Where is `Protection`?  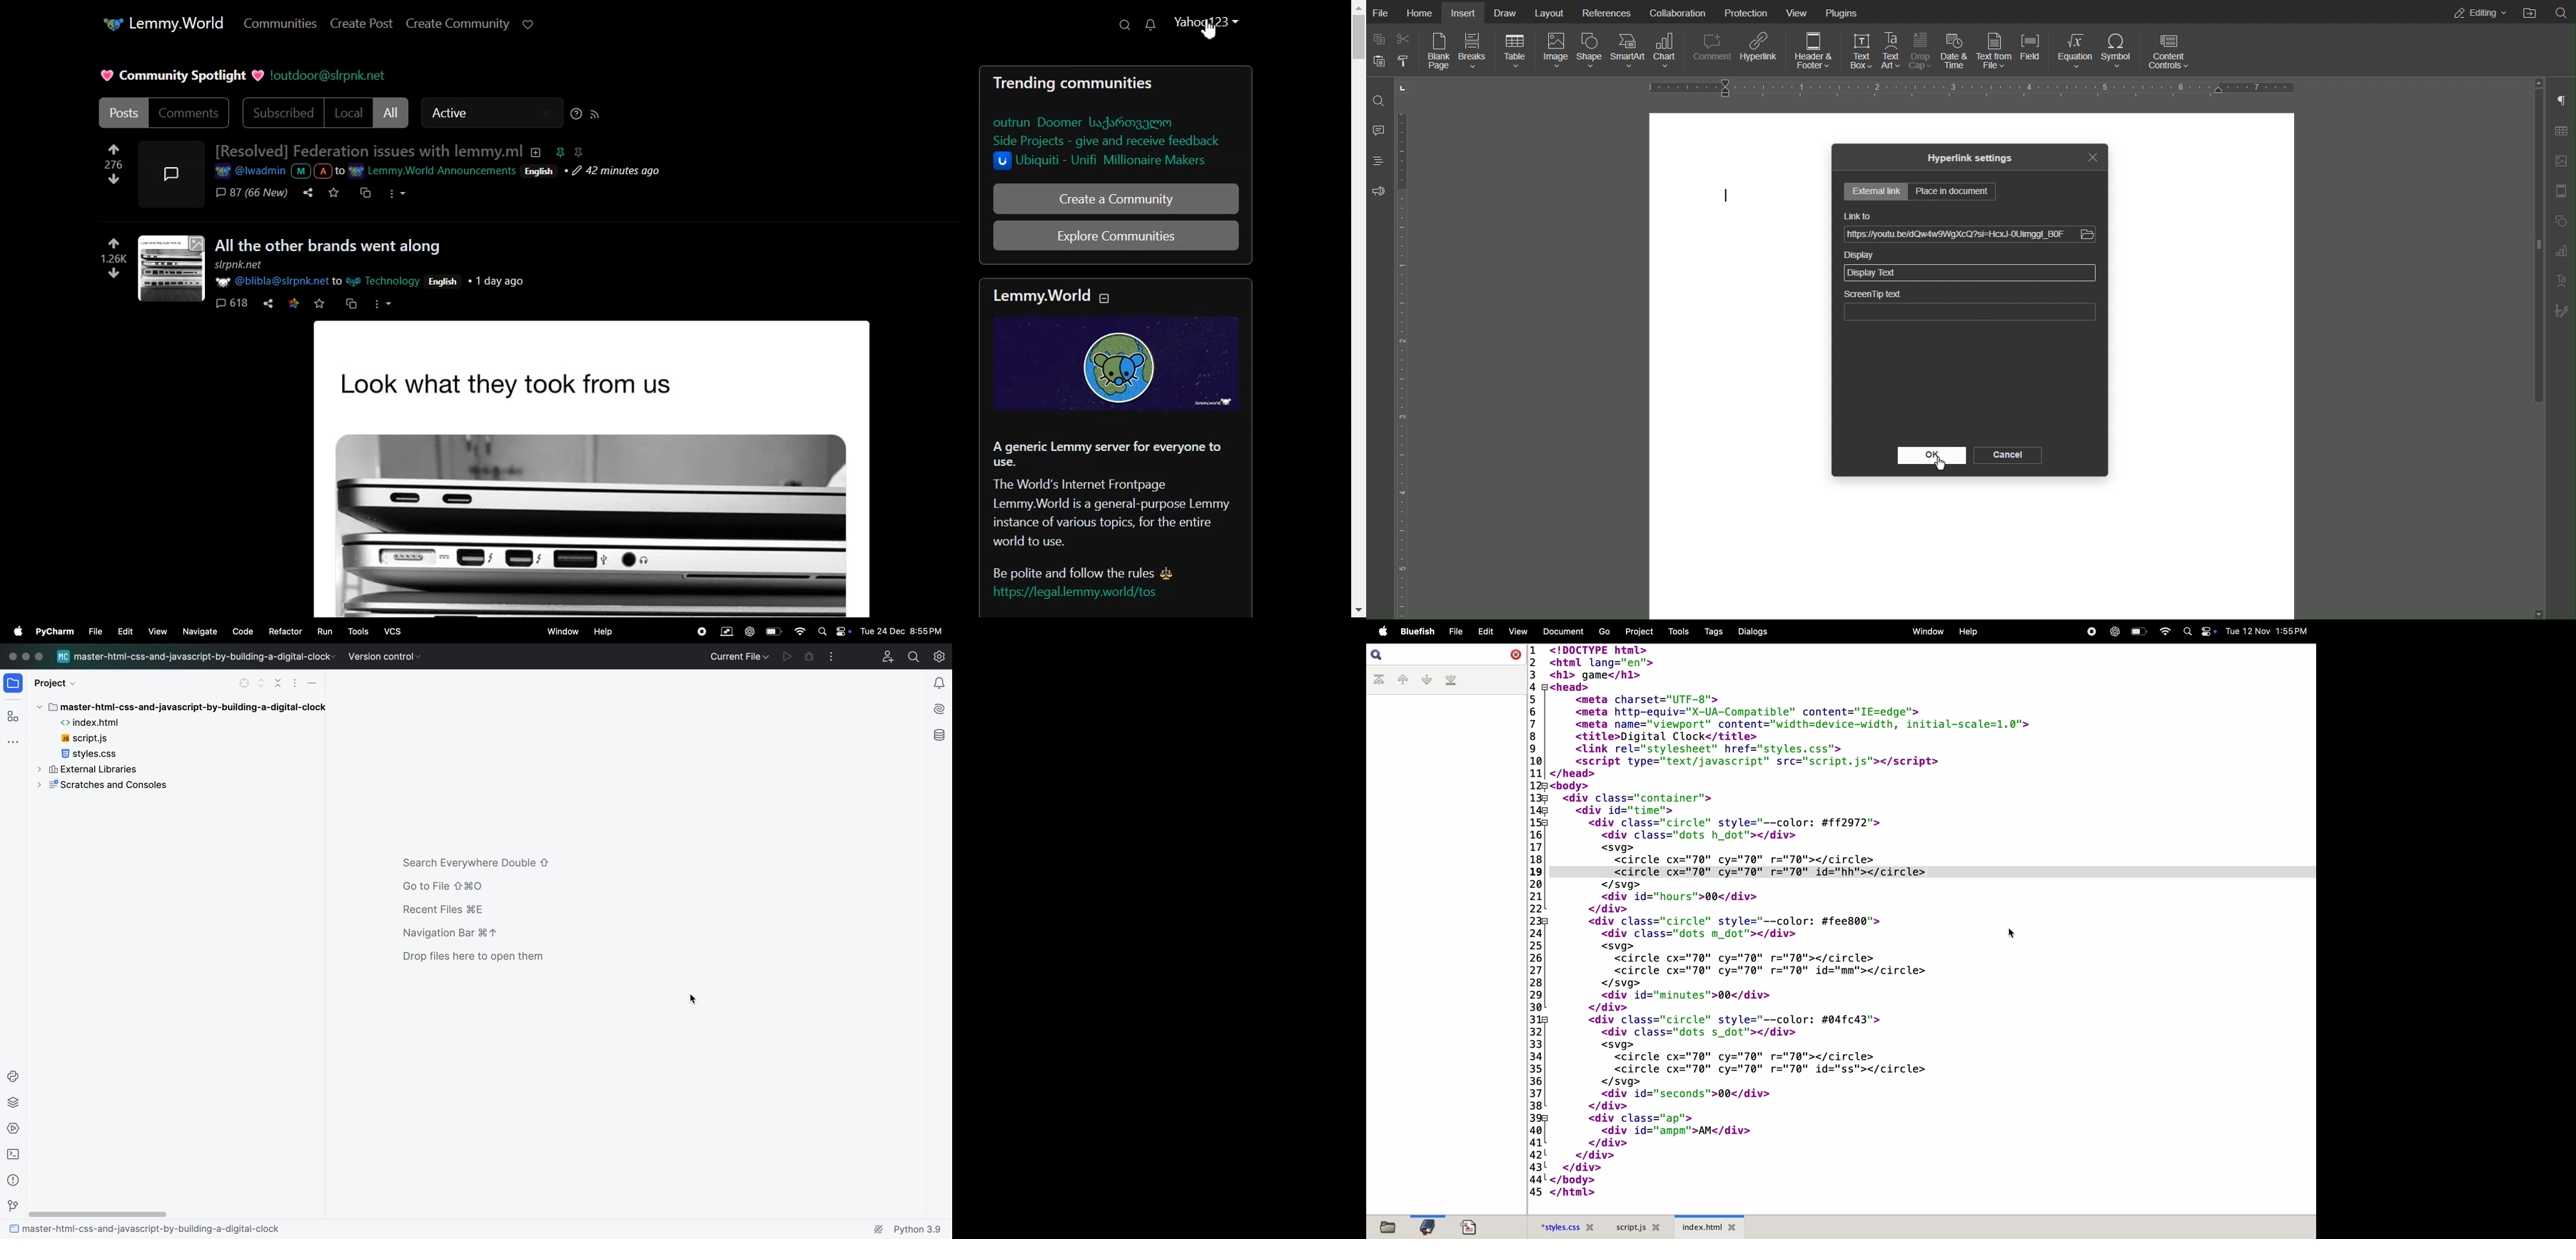 Protection is located at coordinates (1744, 11).